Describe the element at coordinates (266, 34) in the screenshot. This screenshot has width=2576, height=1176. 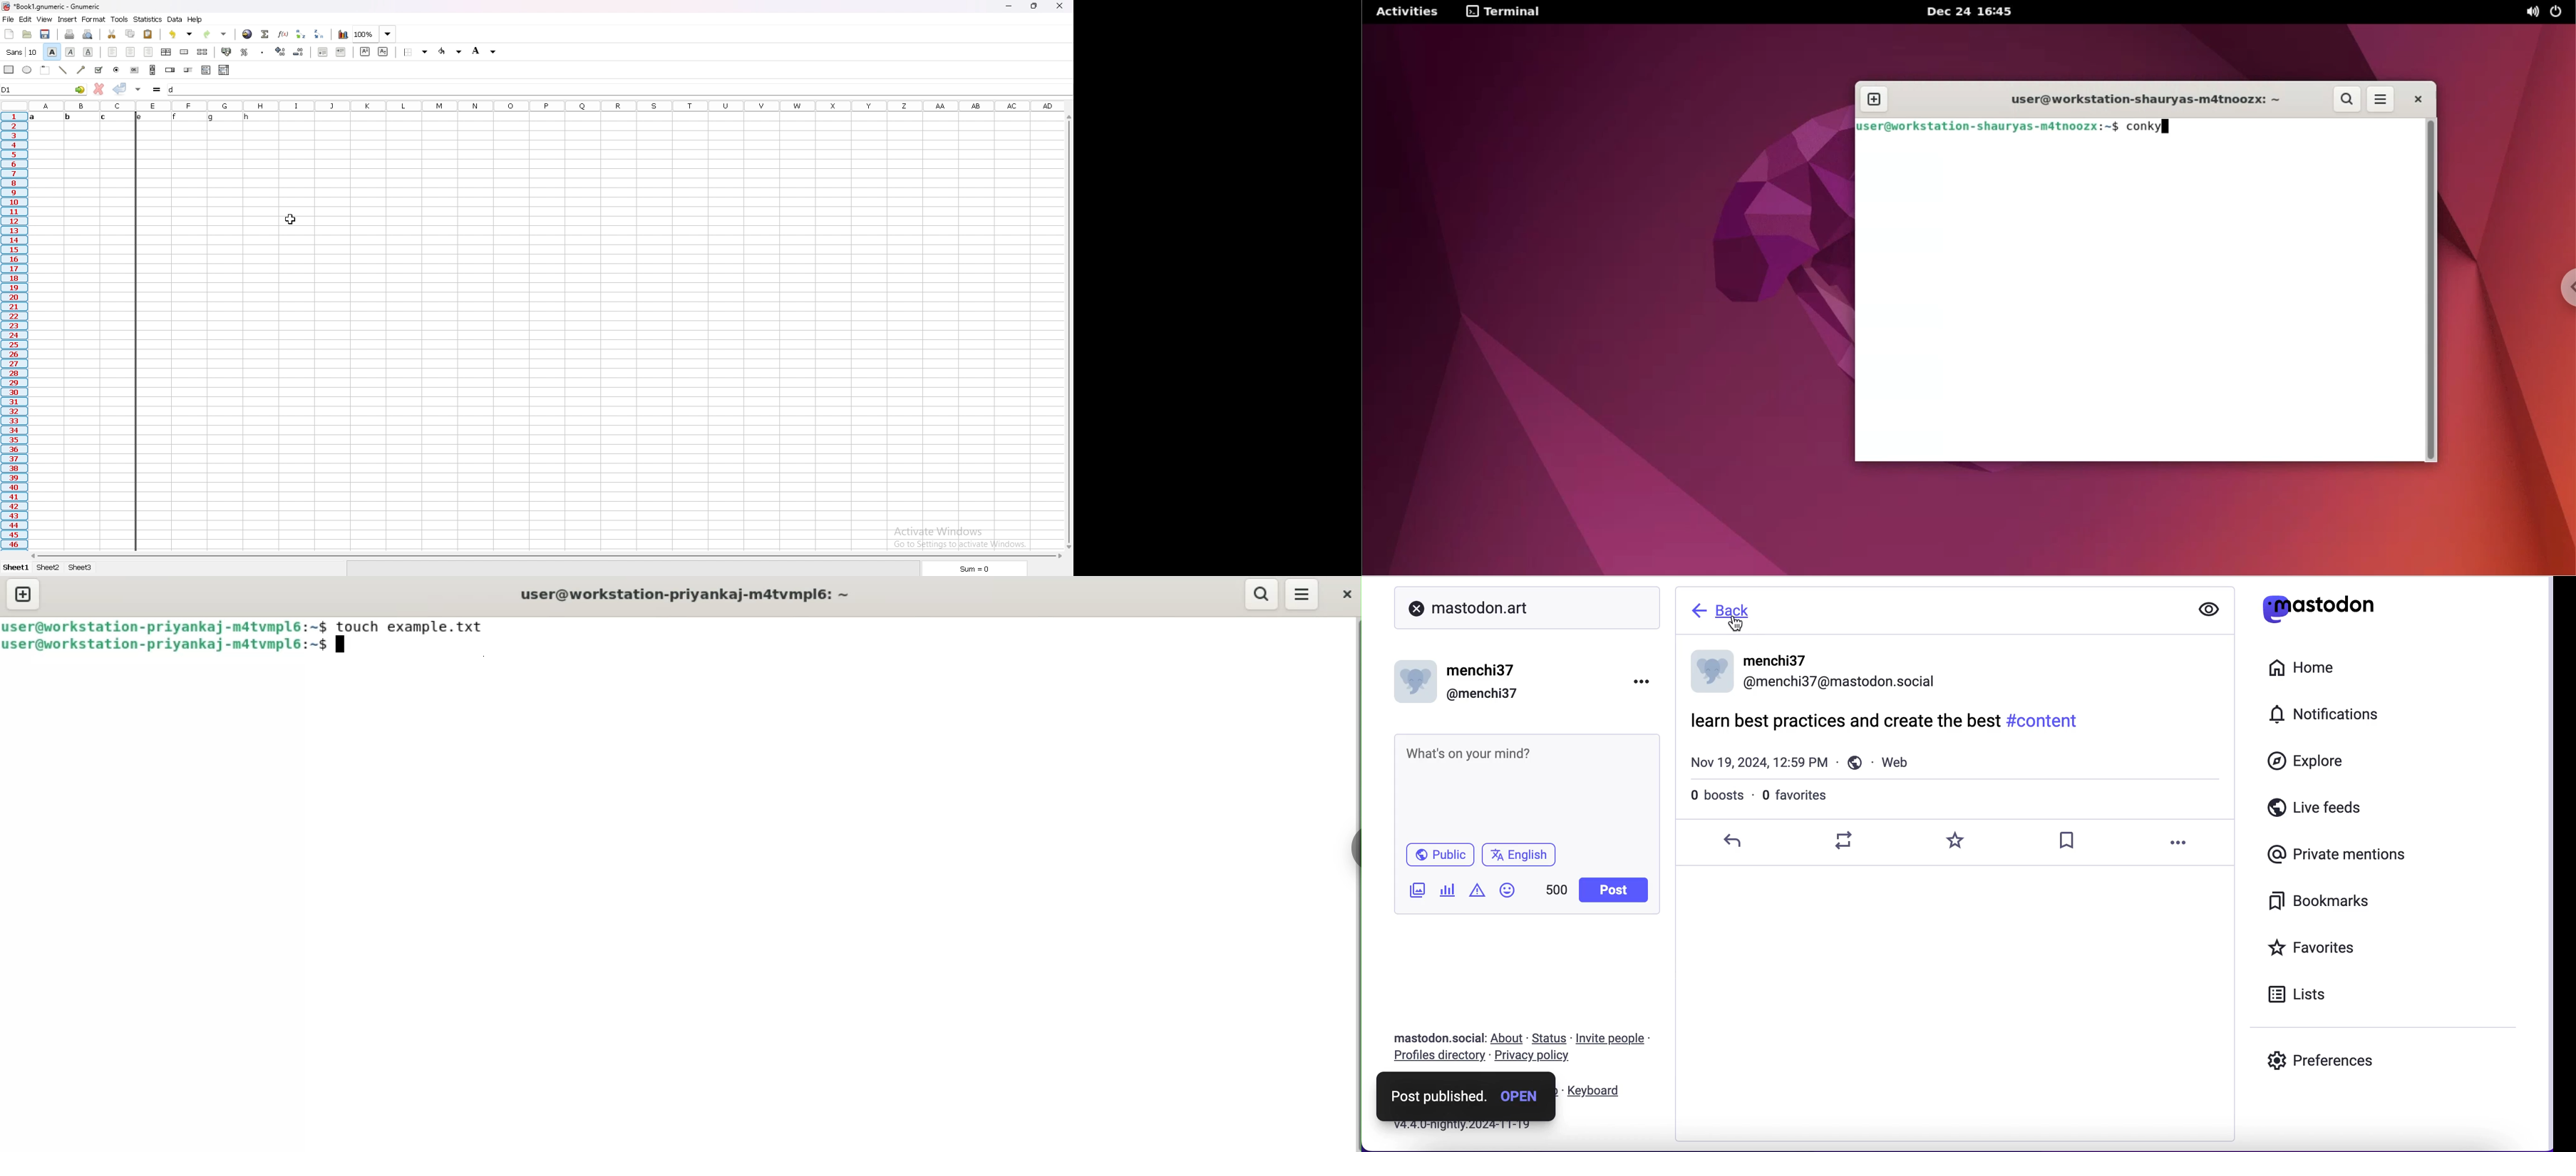
I see `summation` at that location.